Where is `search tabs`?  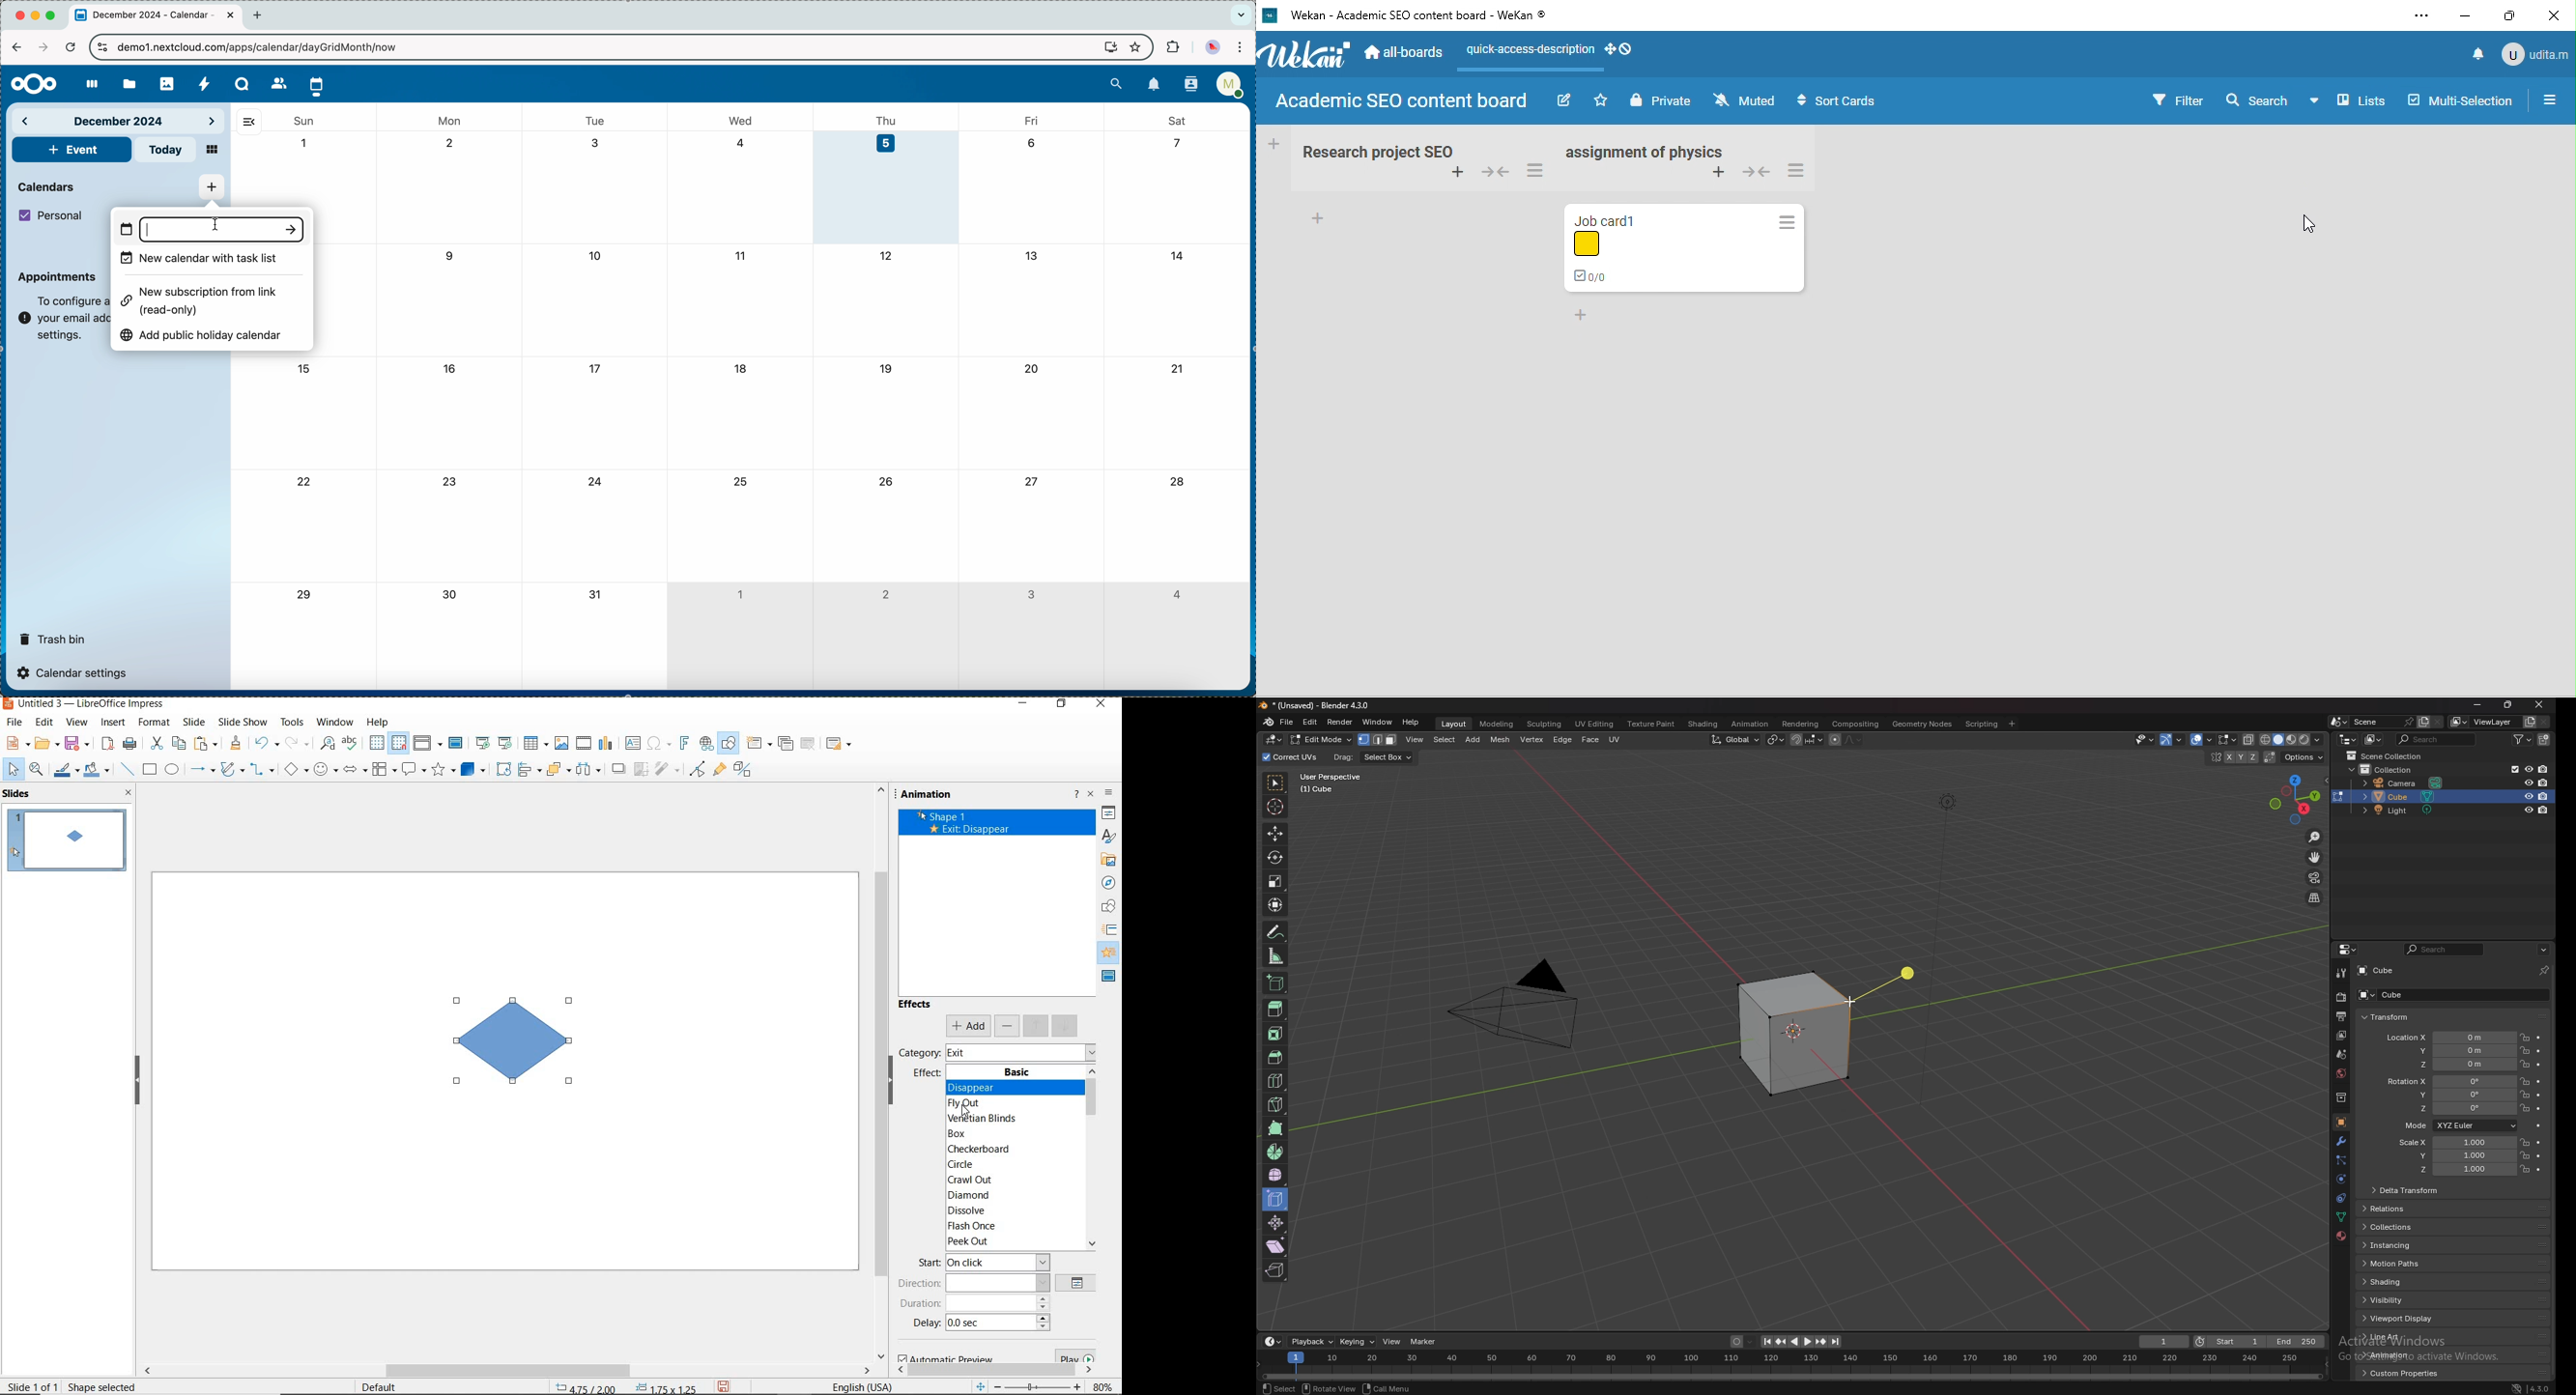 search tabs is located at coordinates (1240, 15).